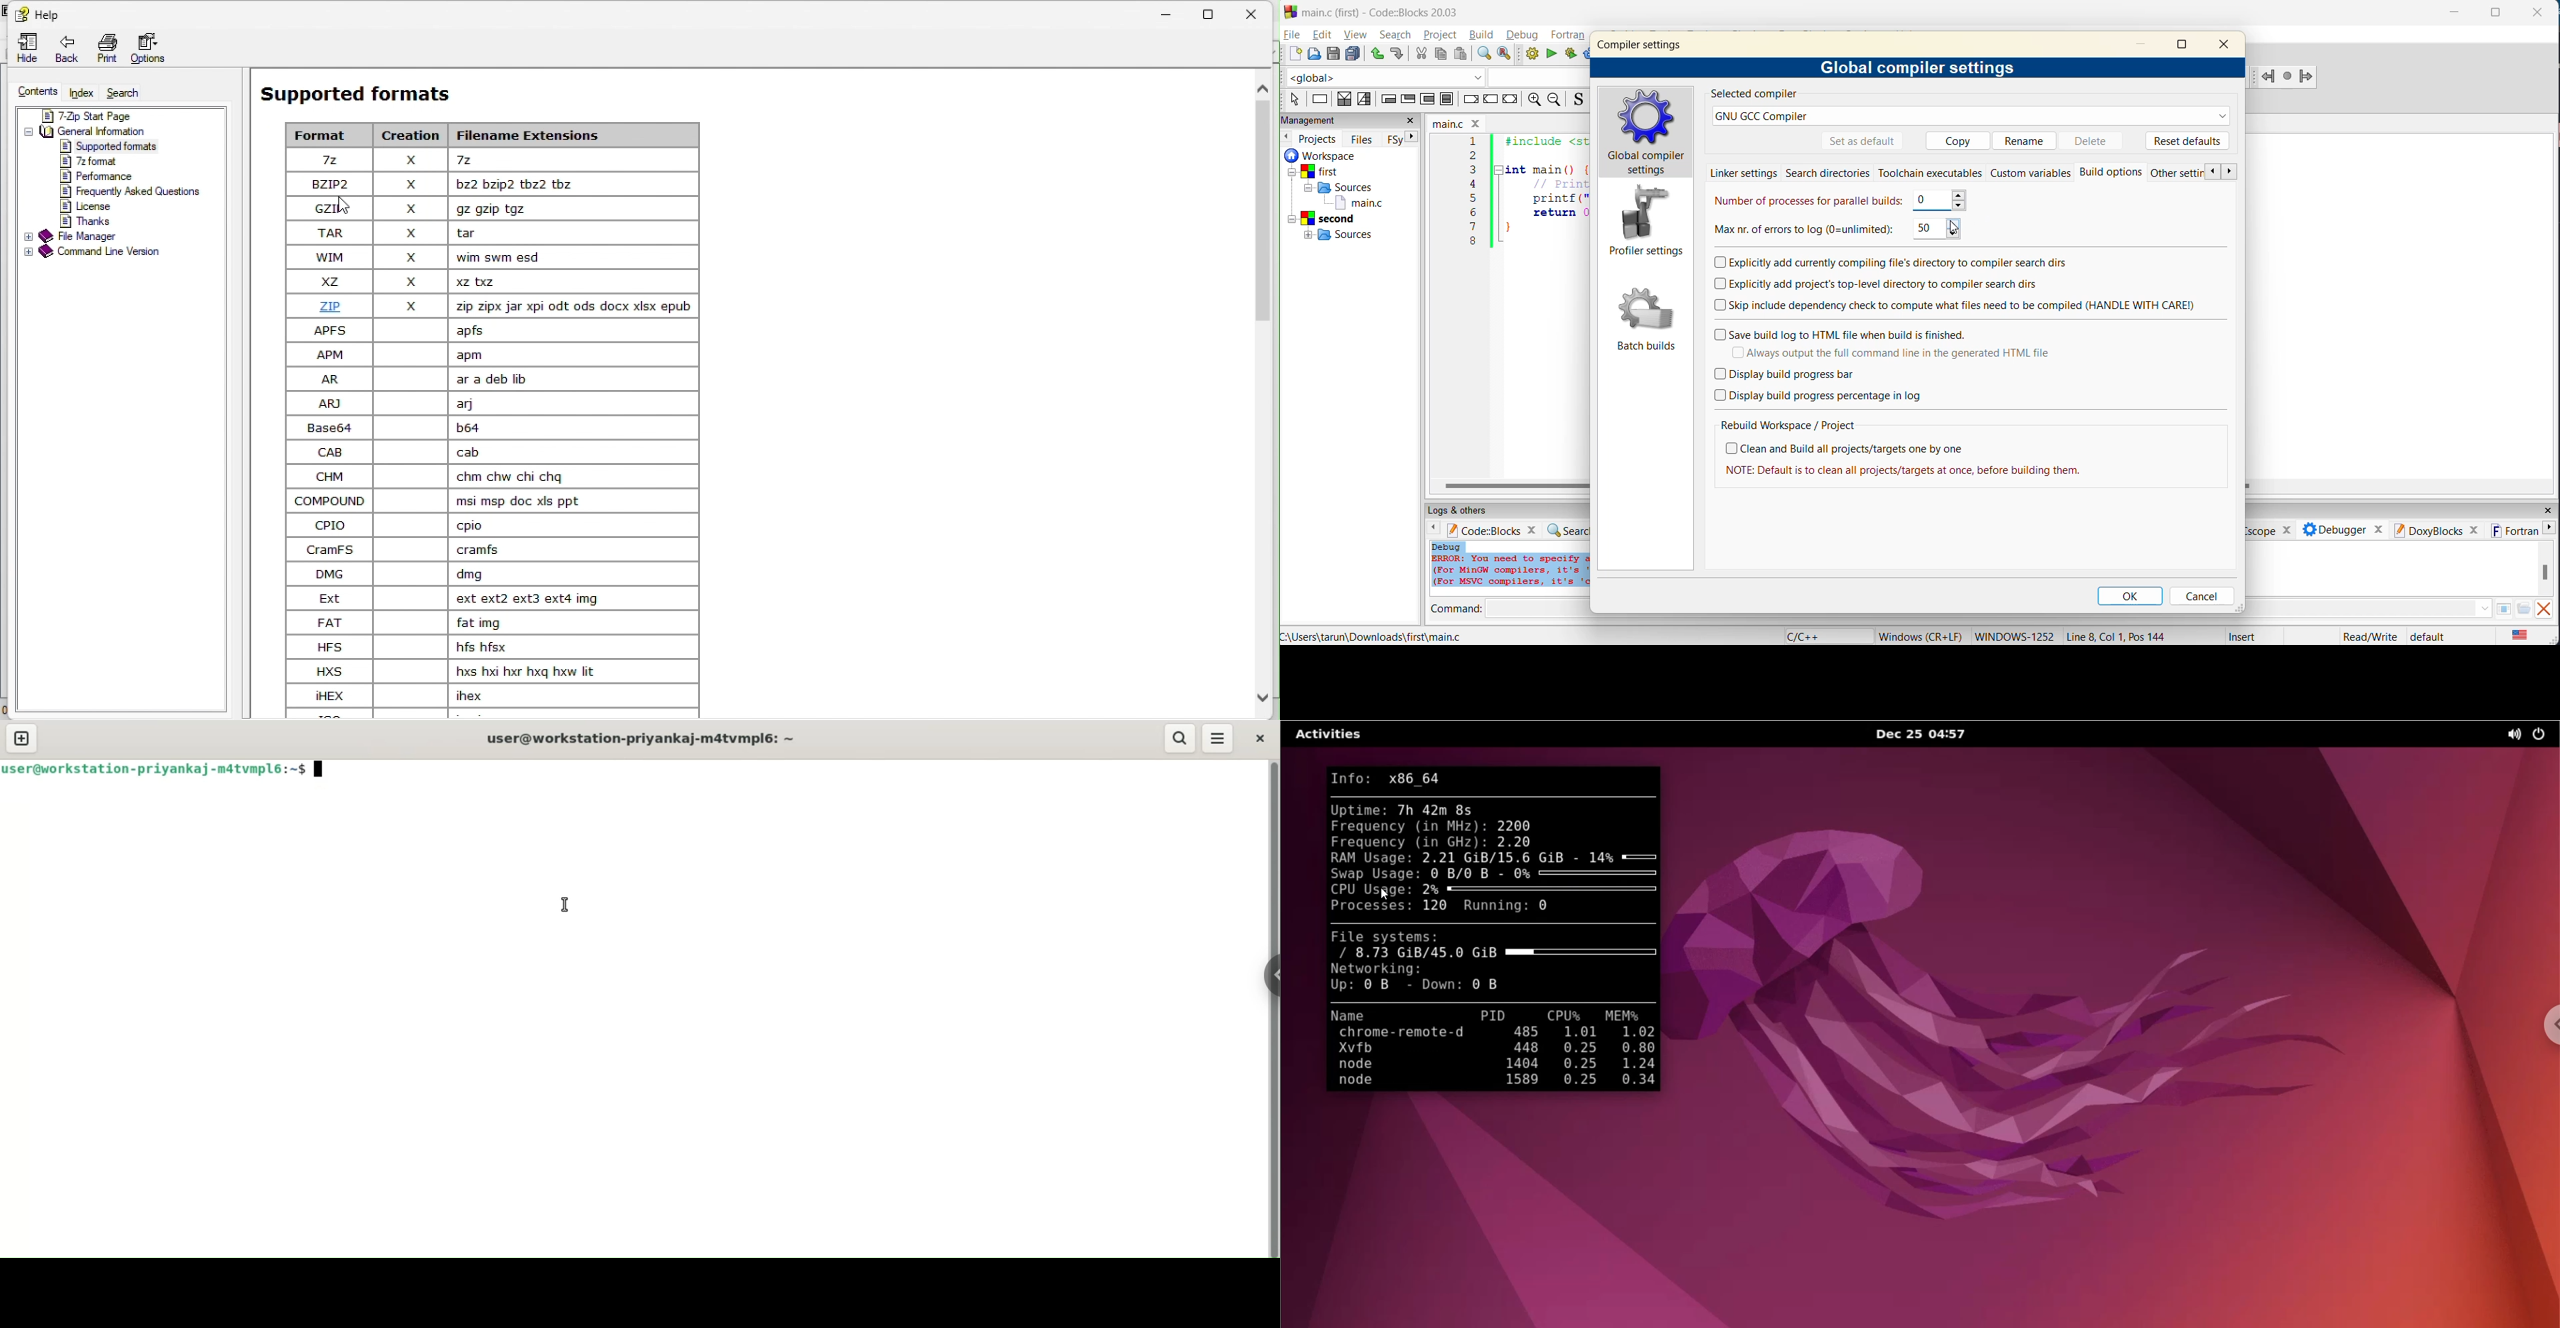  What do you see at coordinates (2012, 637) in the screenshot?
I see `WINDOWS 1252` at bounding box center [2012, 637].